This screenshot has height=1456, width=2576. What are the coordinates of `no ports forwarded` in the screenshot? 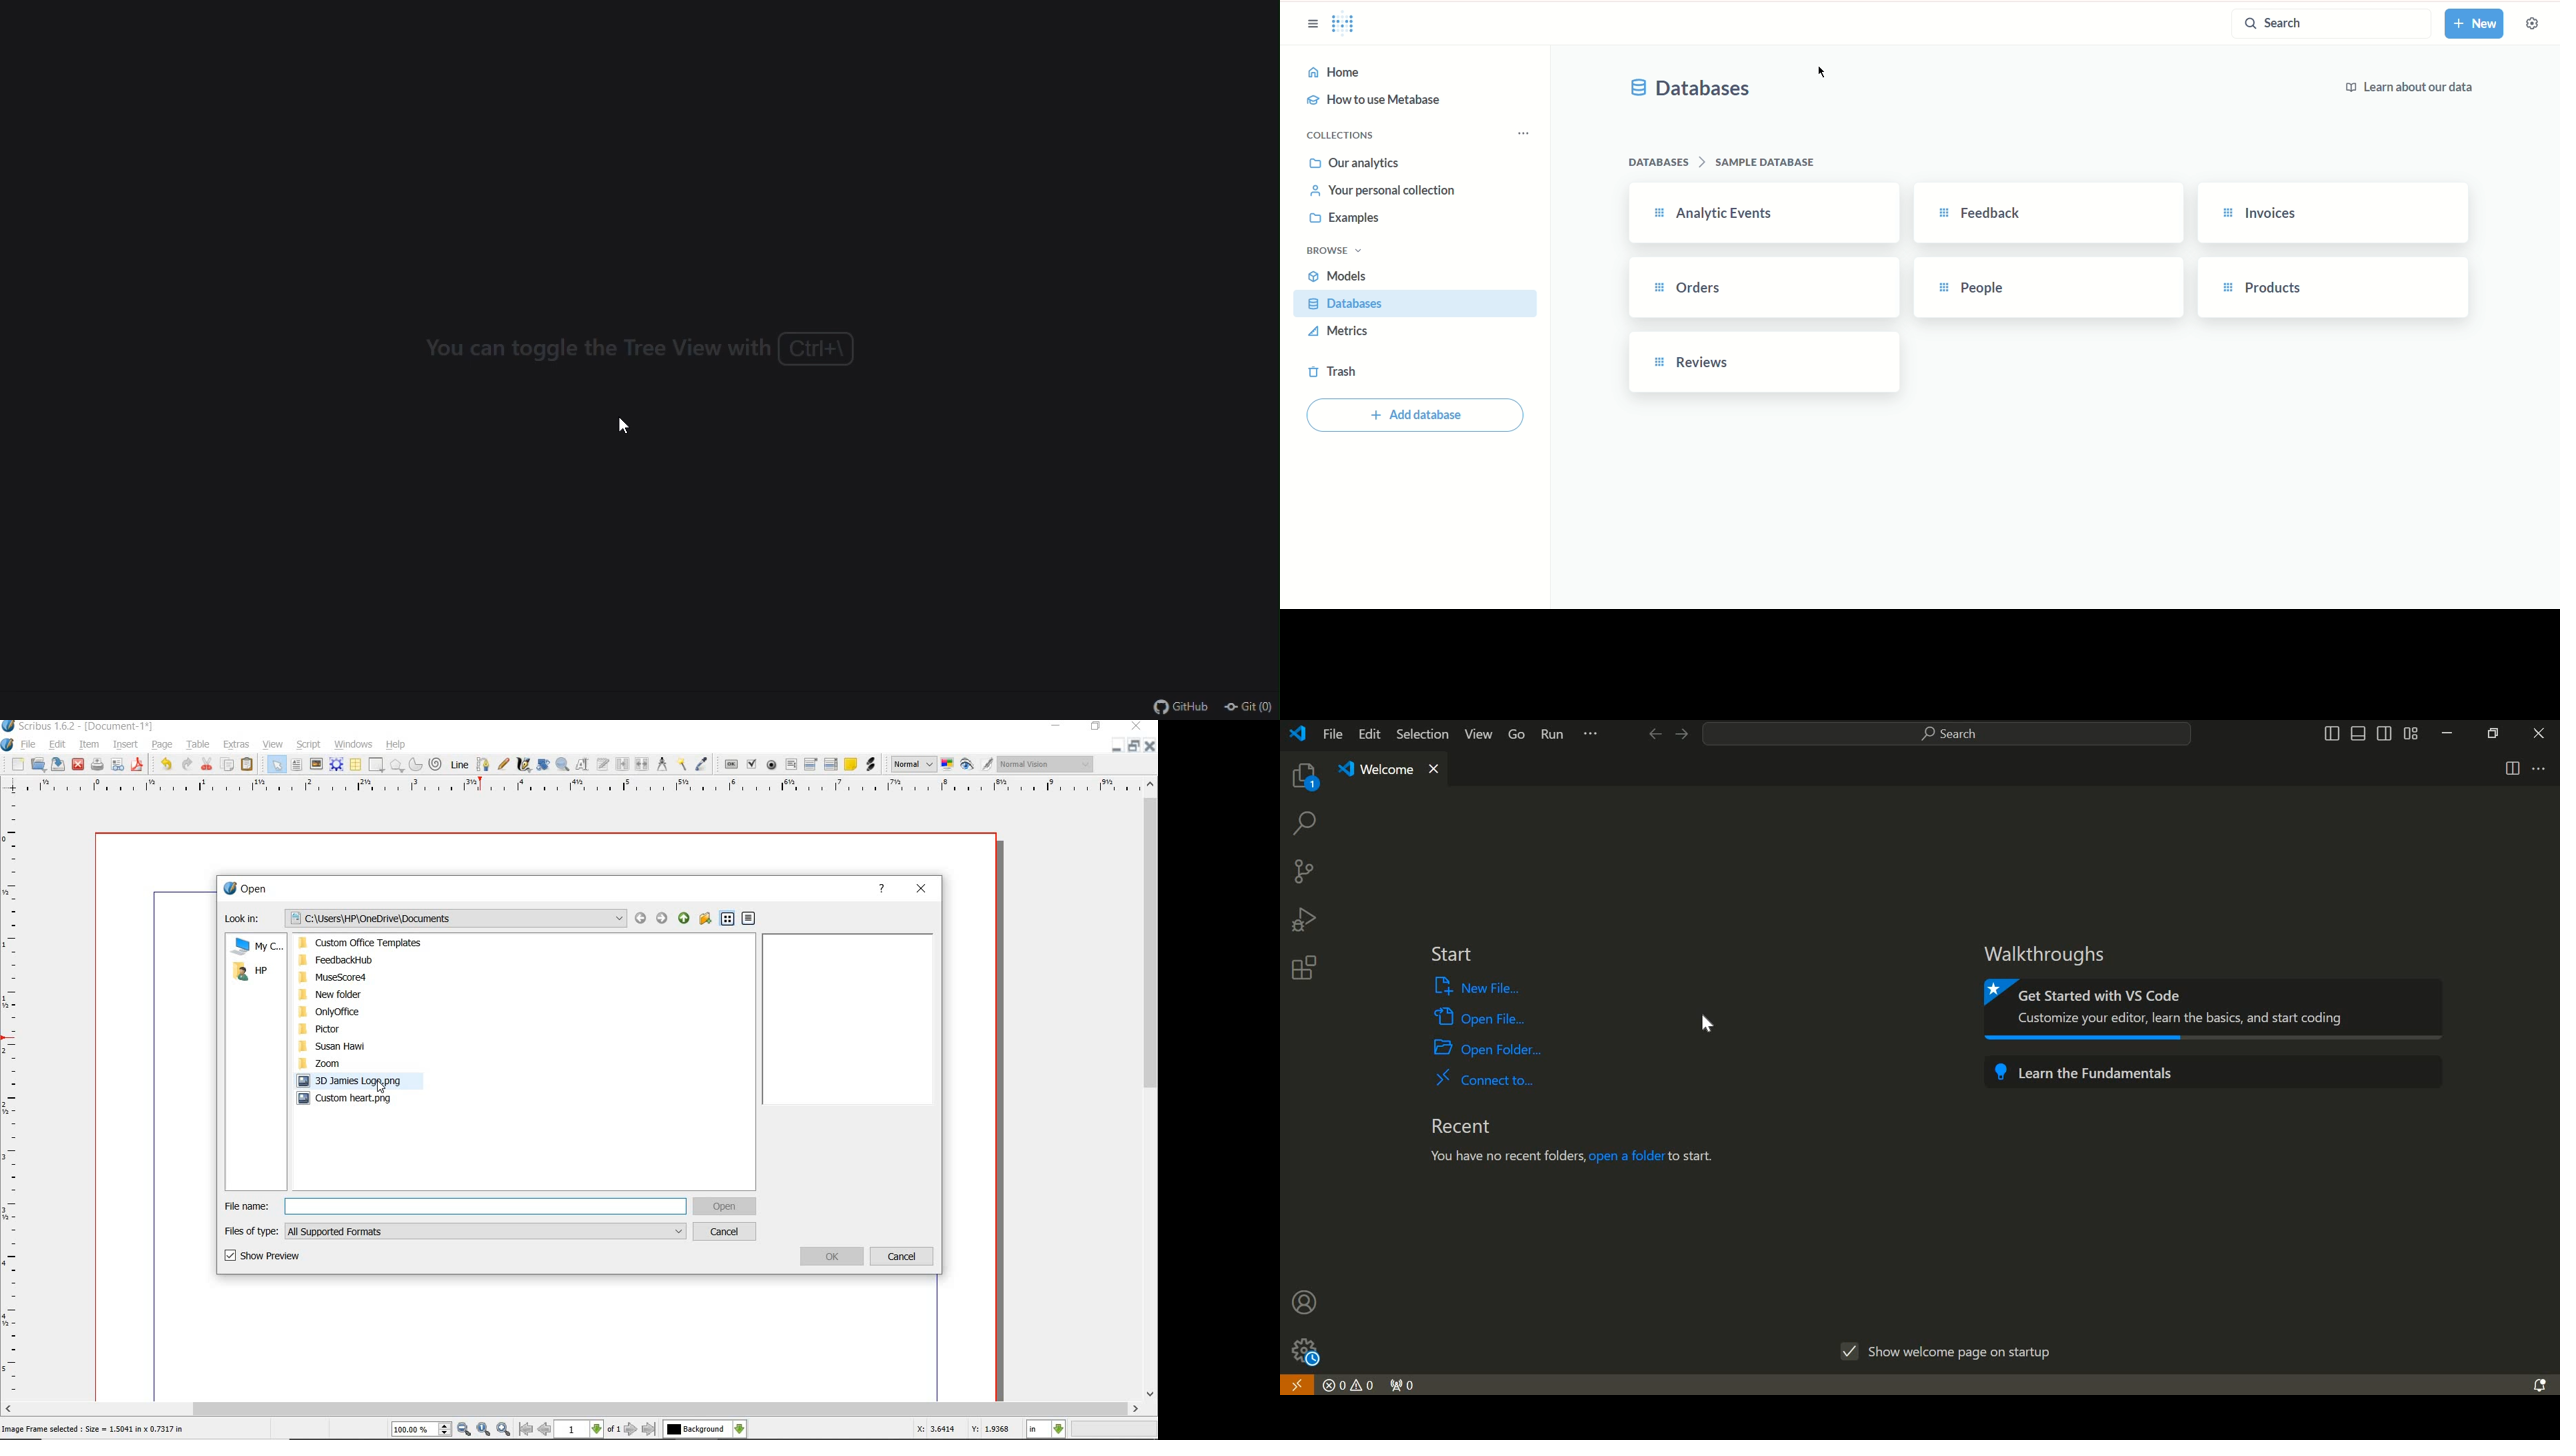 It's located at (1403, 1384).